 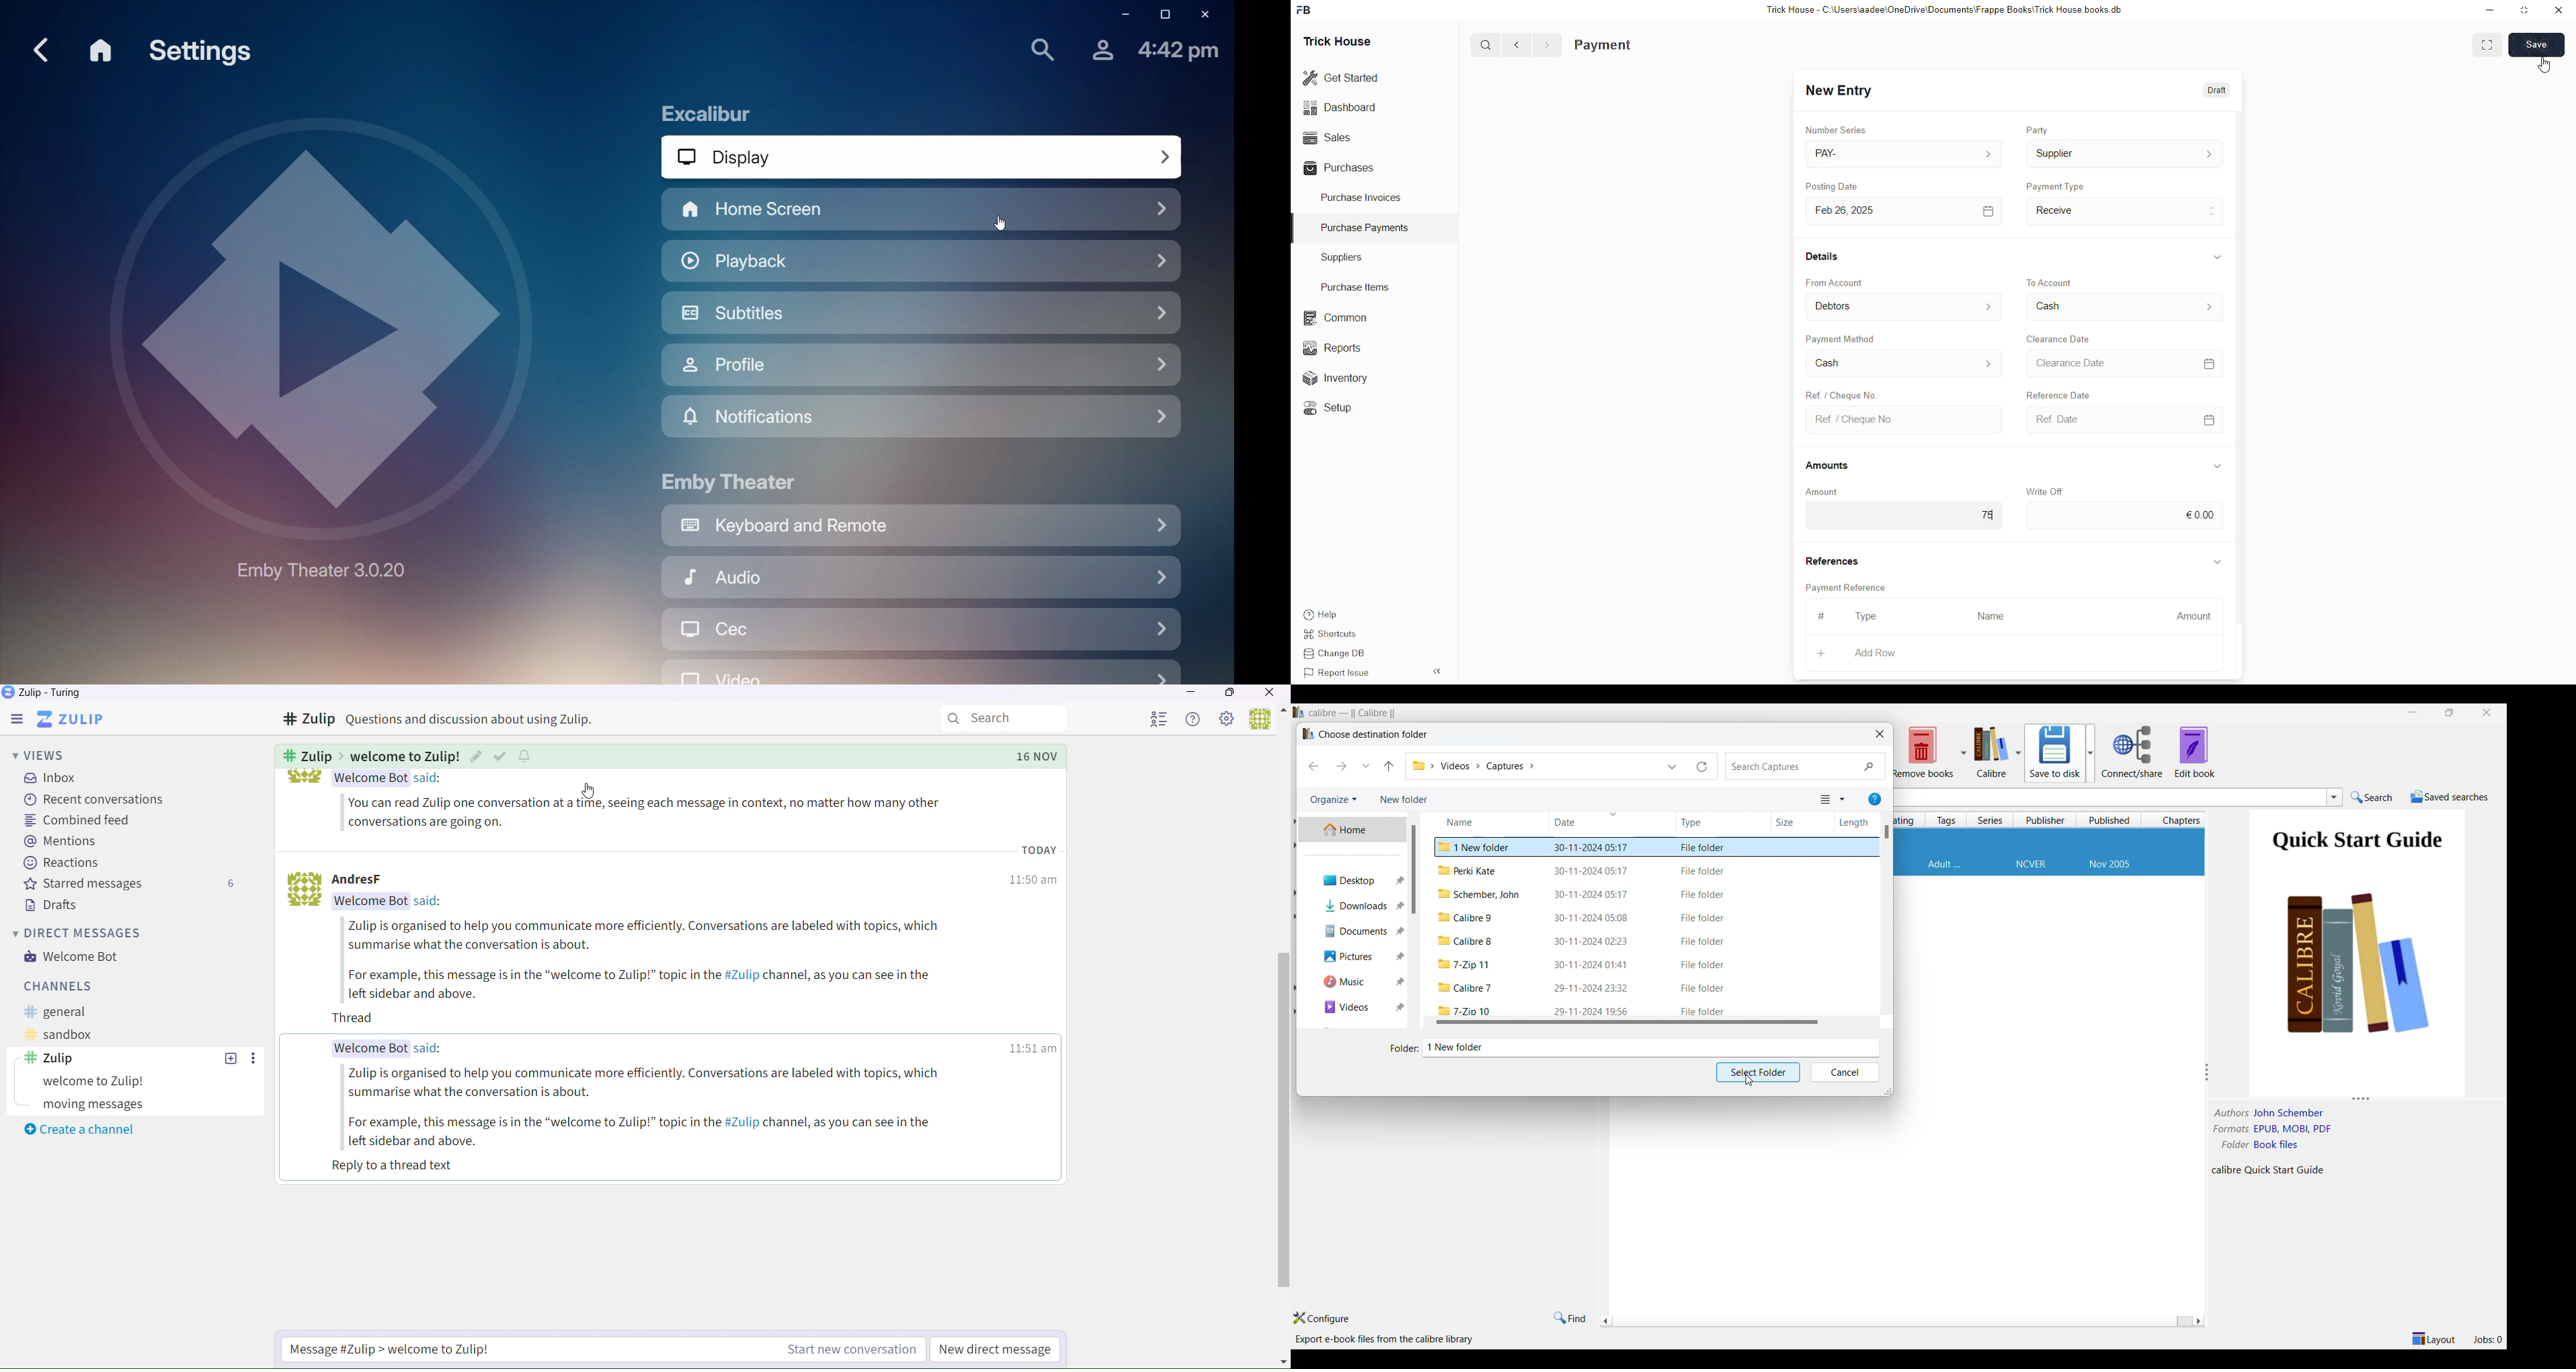 What do you see at coordinates (1589, 894) in the screenshot?
I see `date` at bounding box center [1589, 894].